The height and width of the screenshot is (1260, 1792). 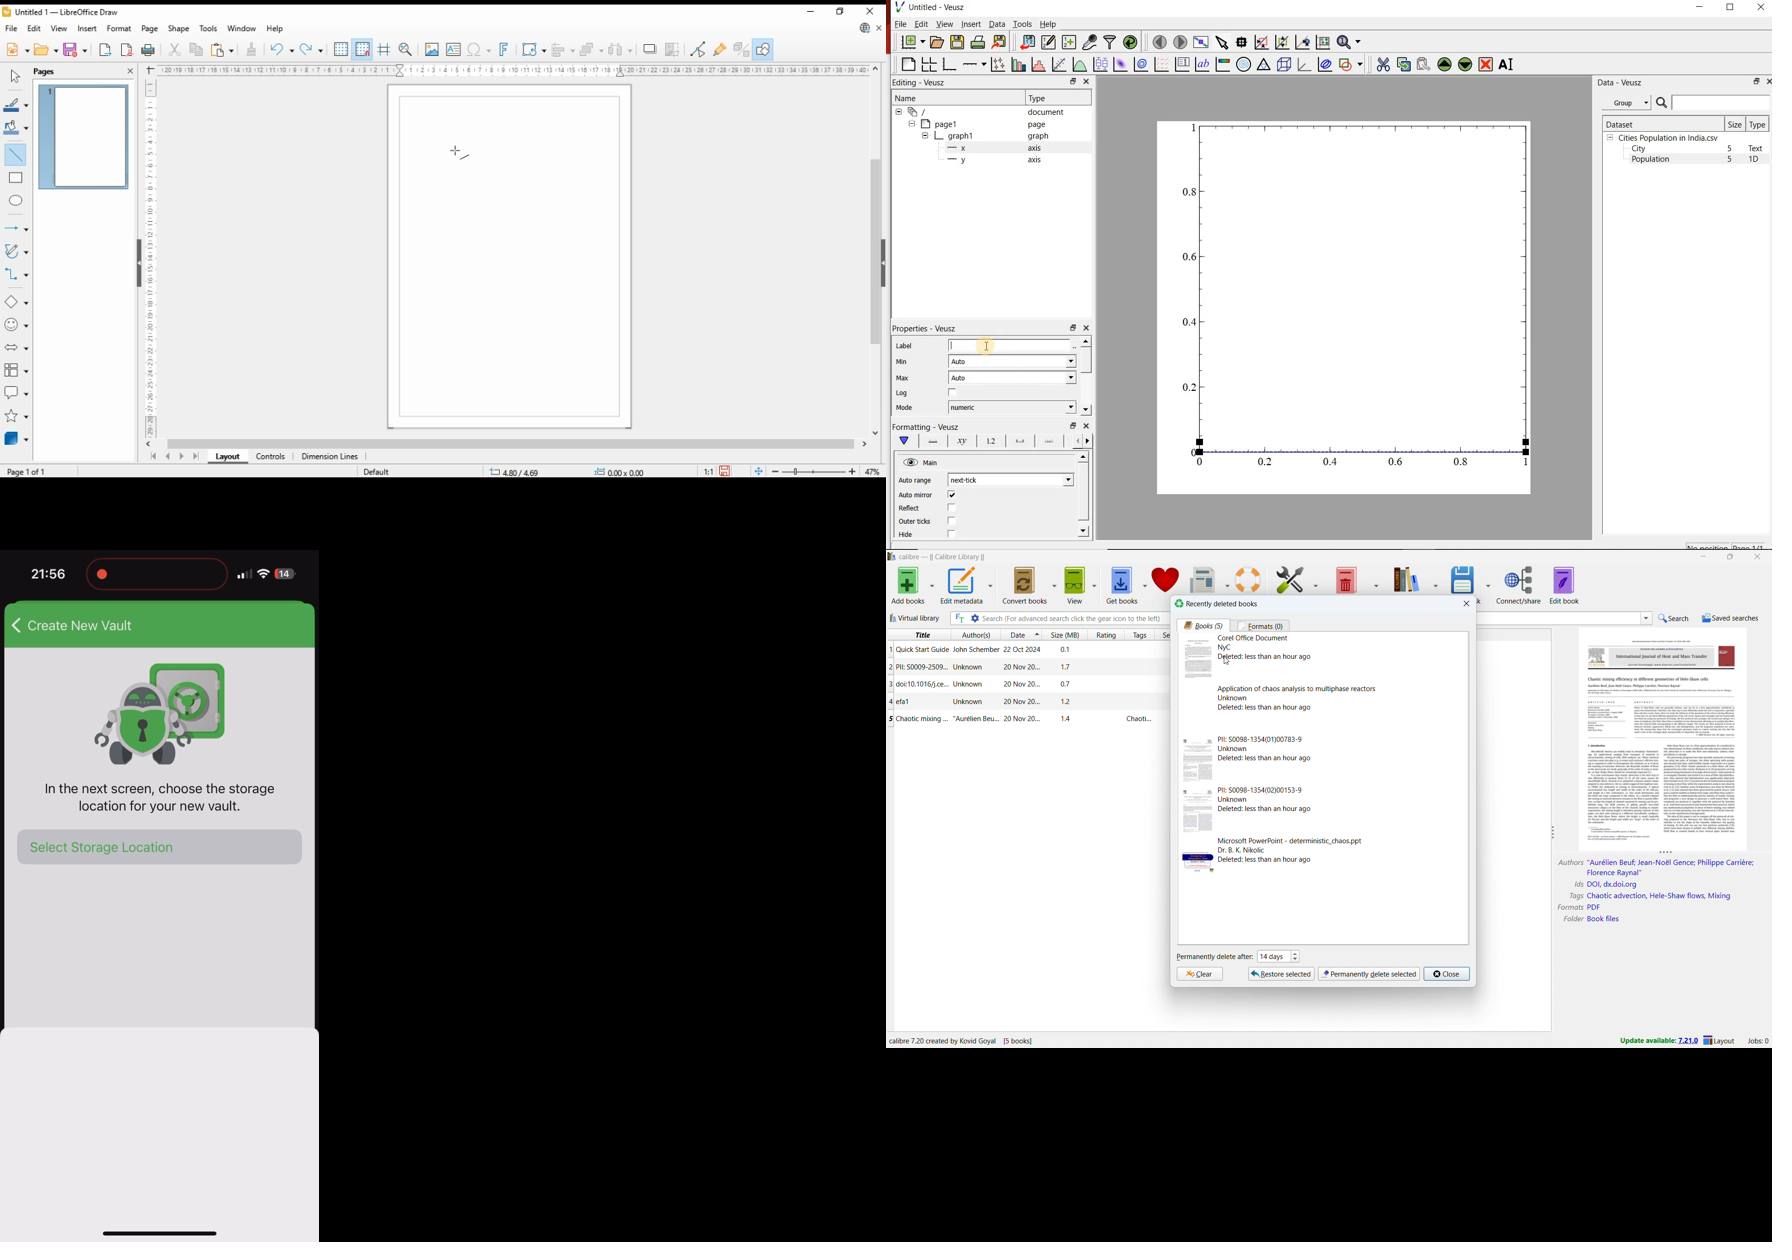 I want to click on one deleted book, so click(x=1323, y=708).